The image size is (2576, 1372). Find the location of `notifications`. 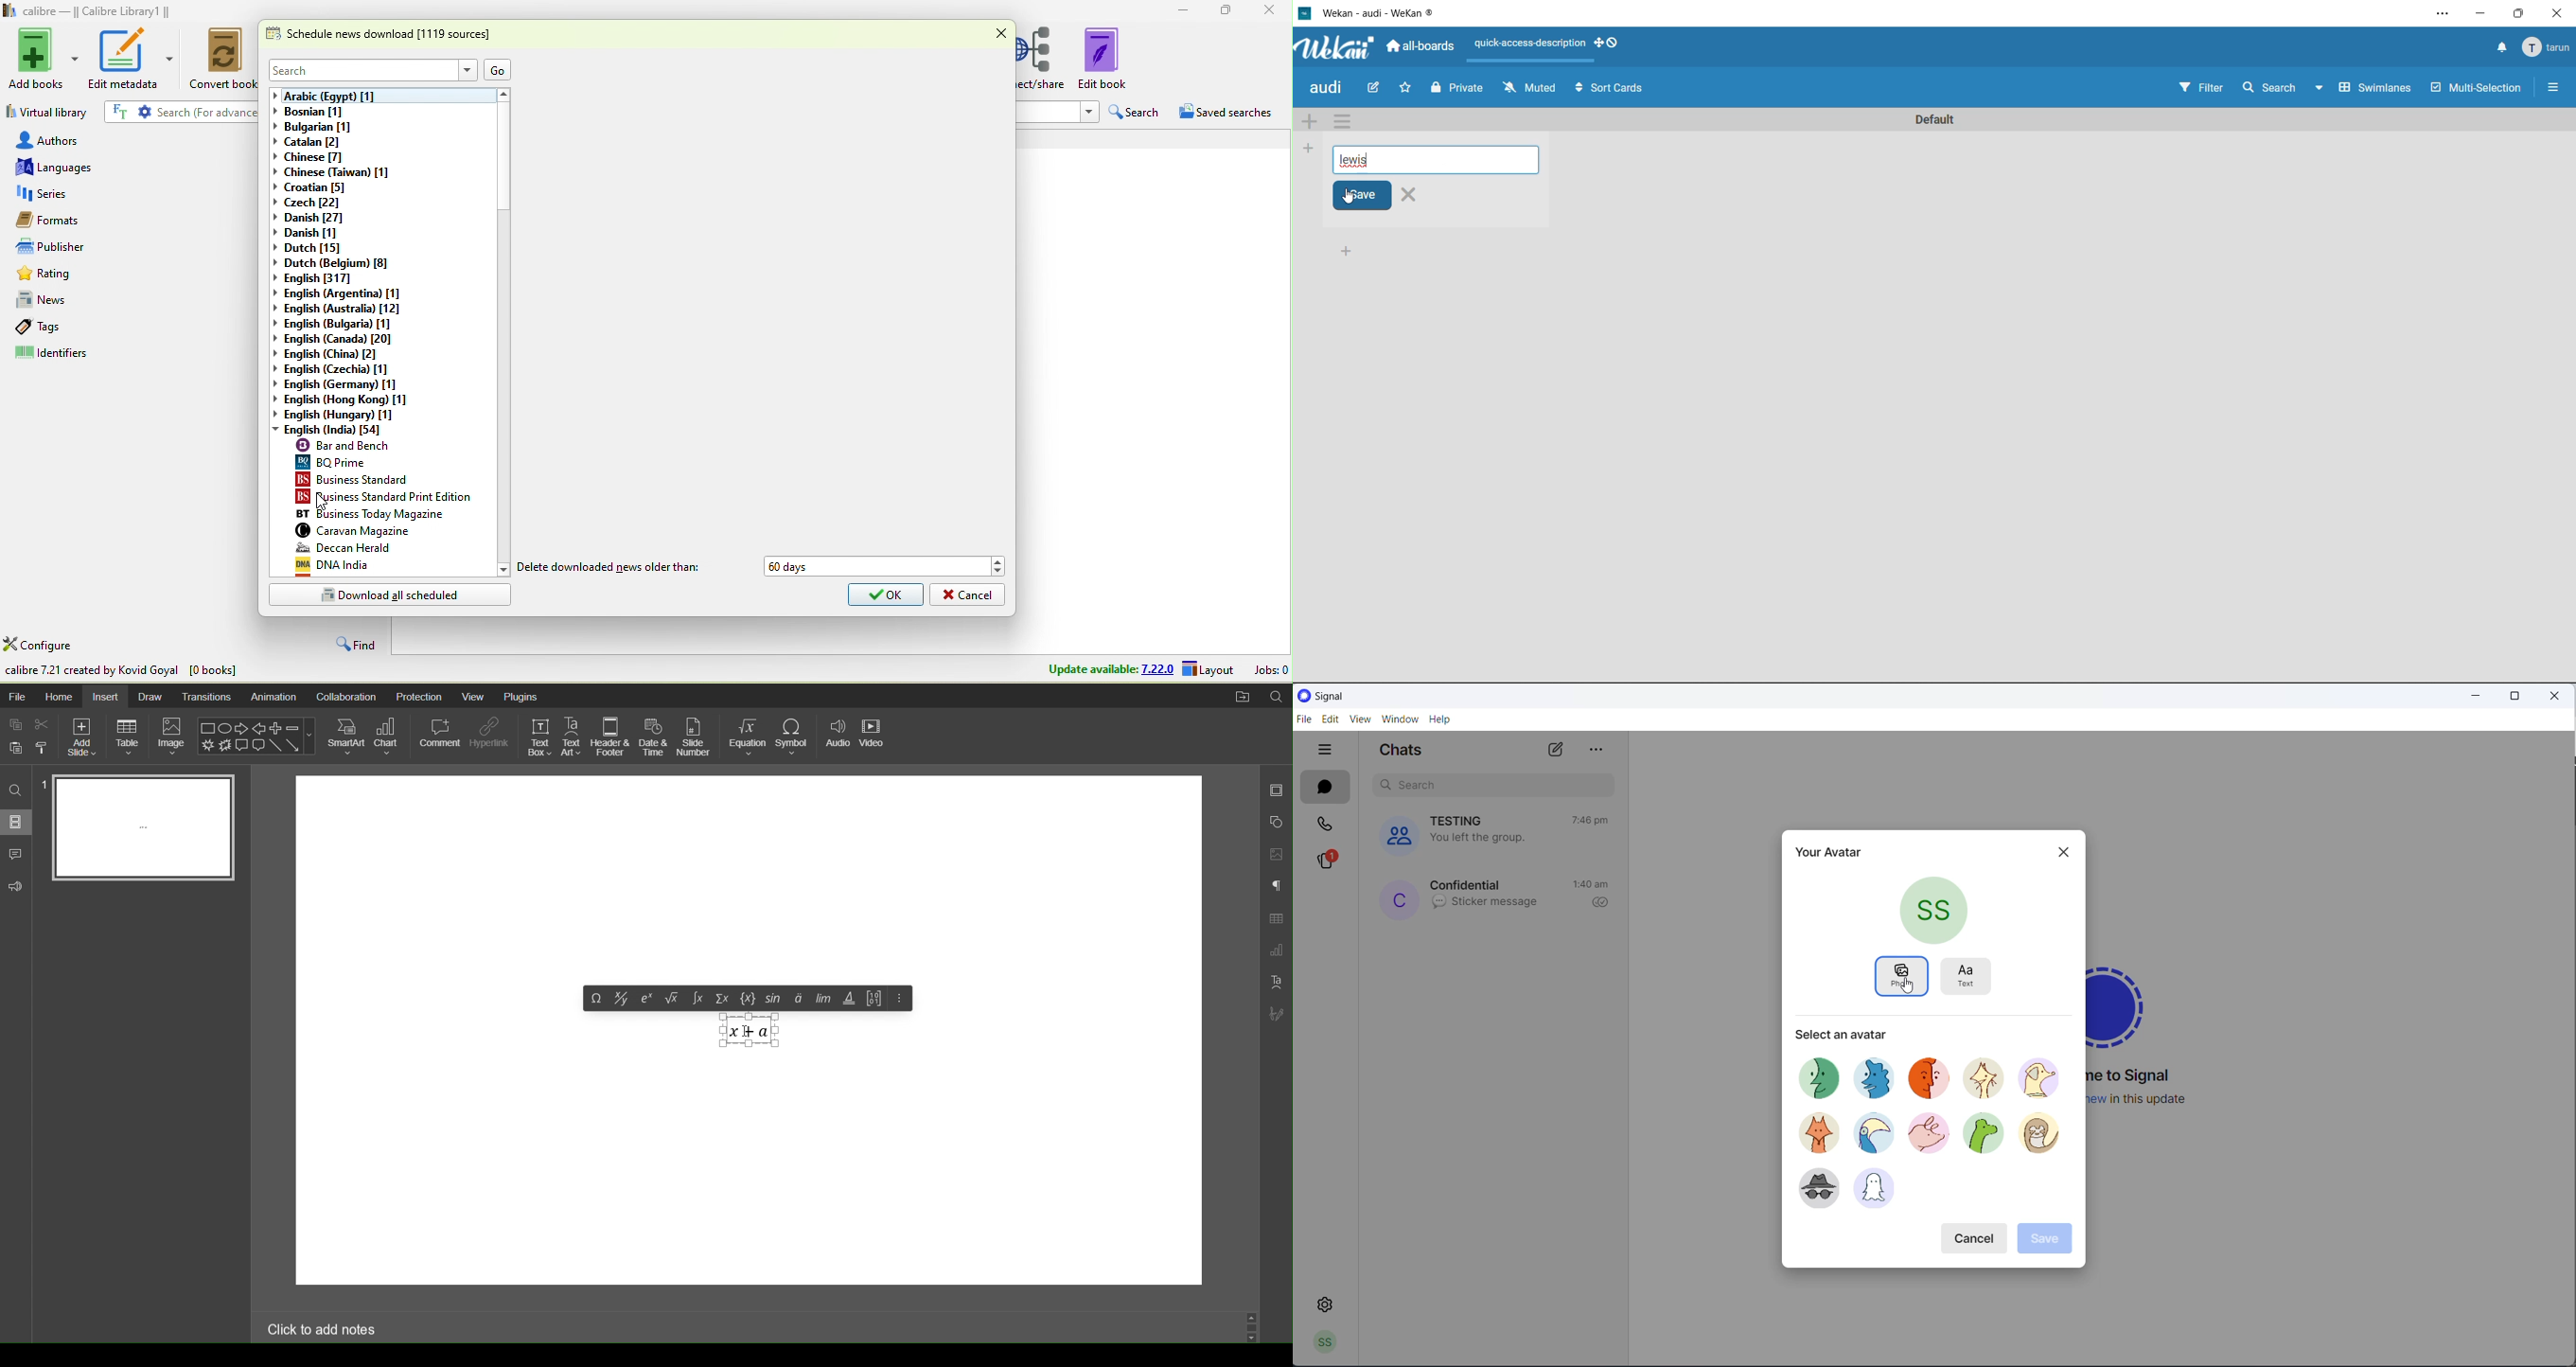

notifications is located at coordinates (2501, 49).